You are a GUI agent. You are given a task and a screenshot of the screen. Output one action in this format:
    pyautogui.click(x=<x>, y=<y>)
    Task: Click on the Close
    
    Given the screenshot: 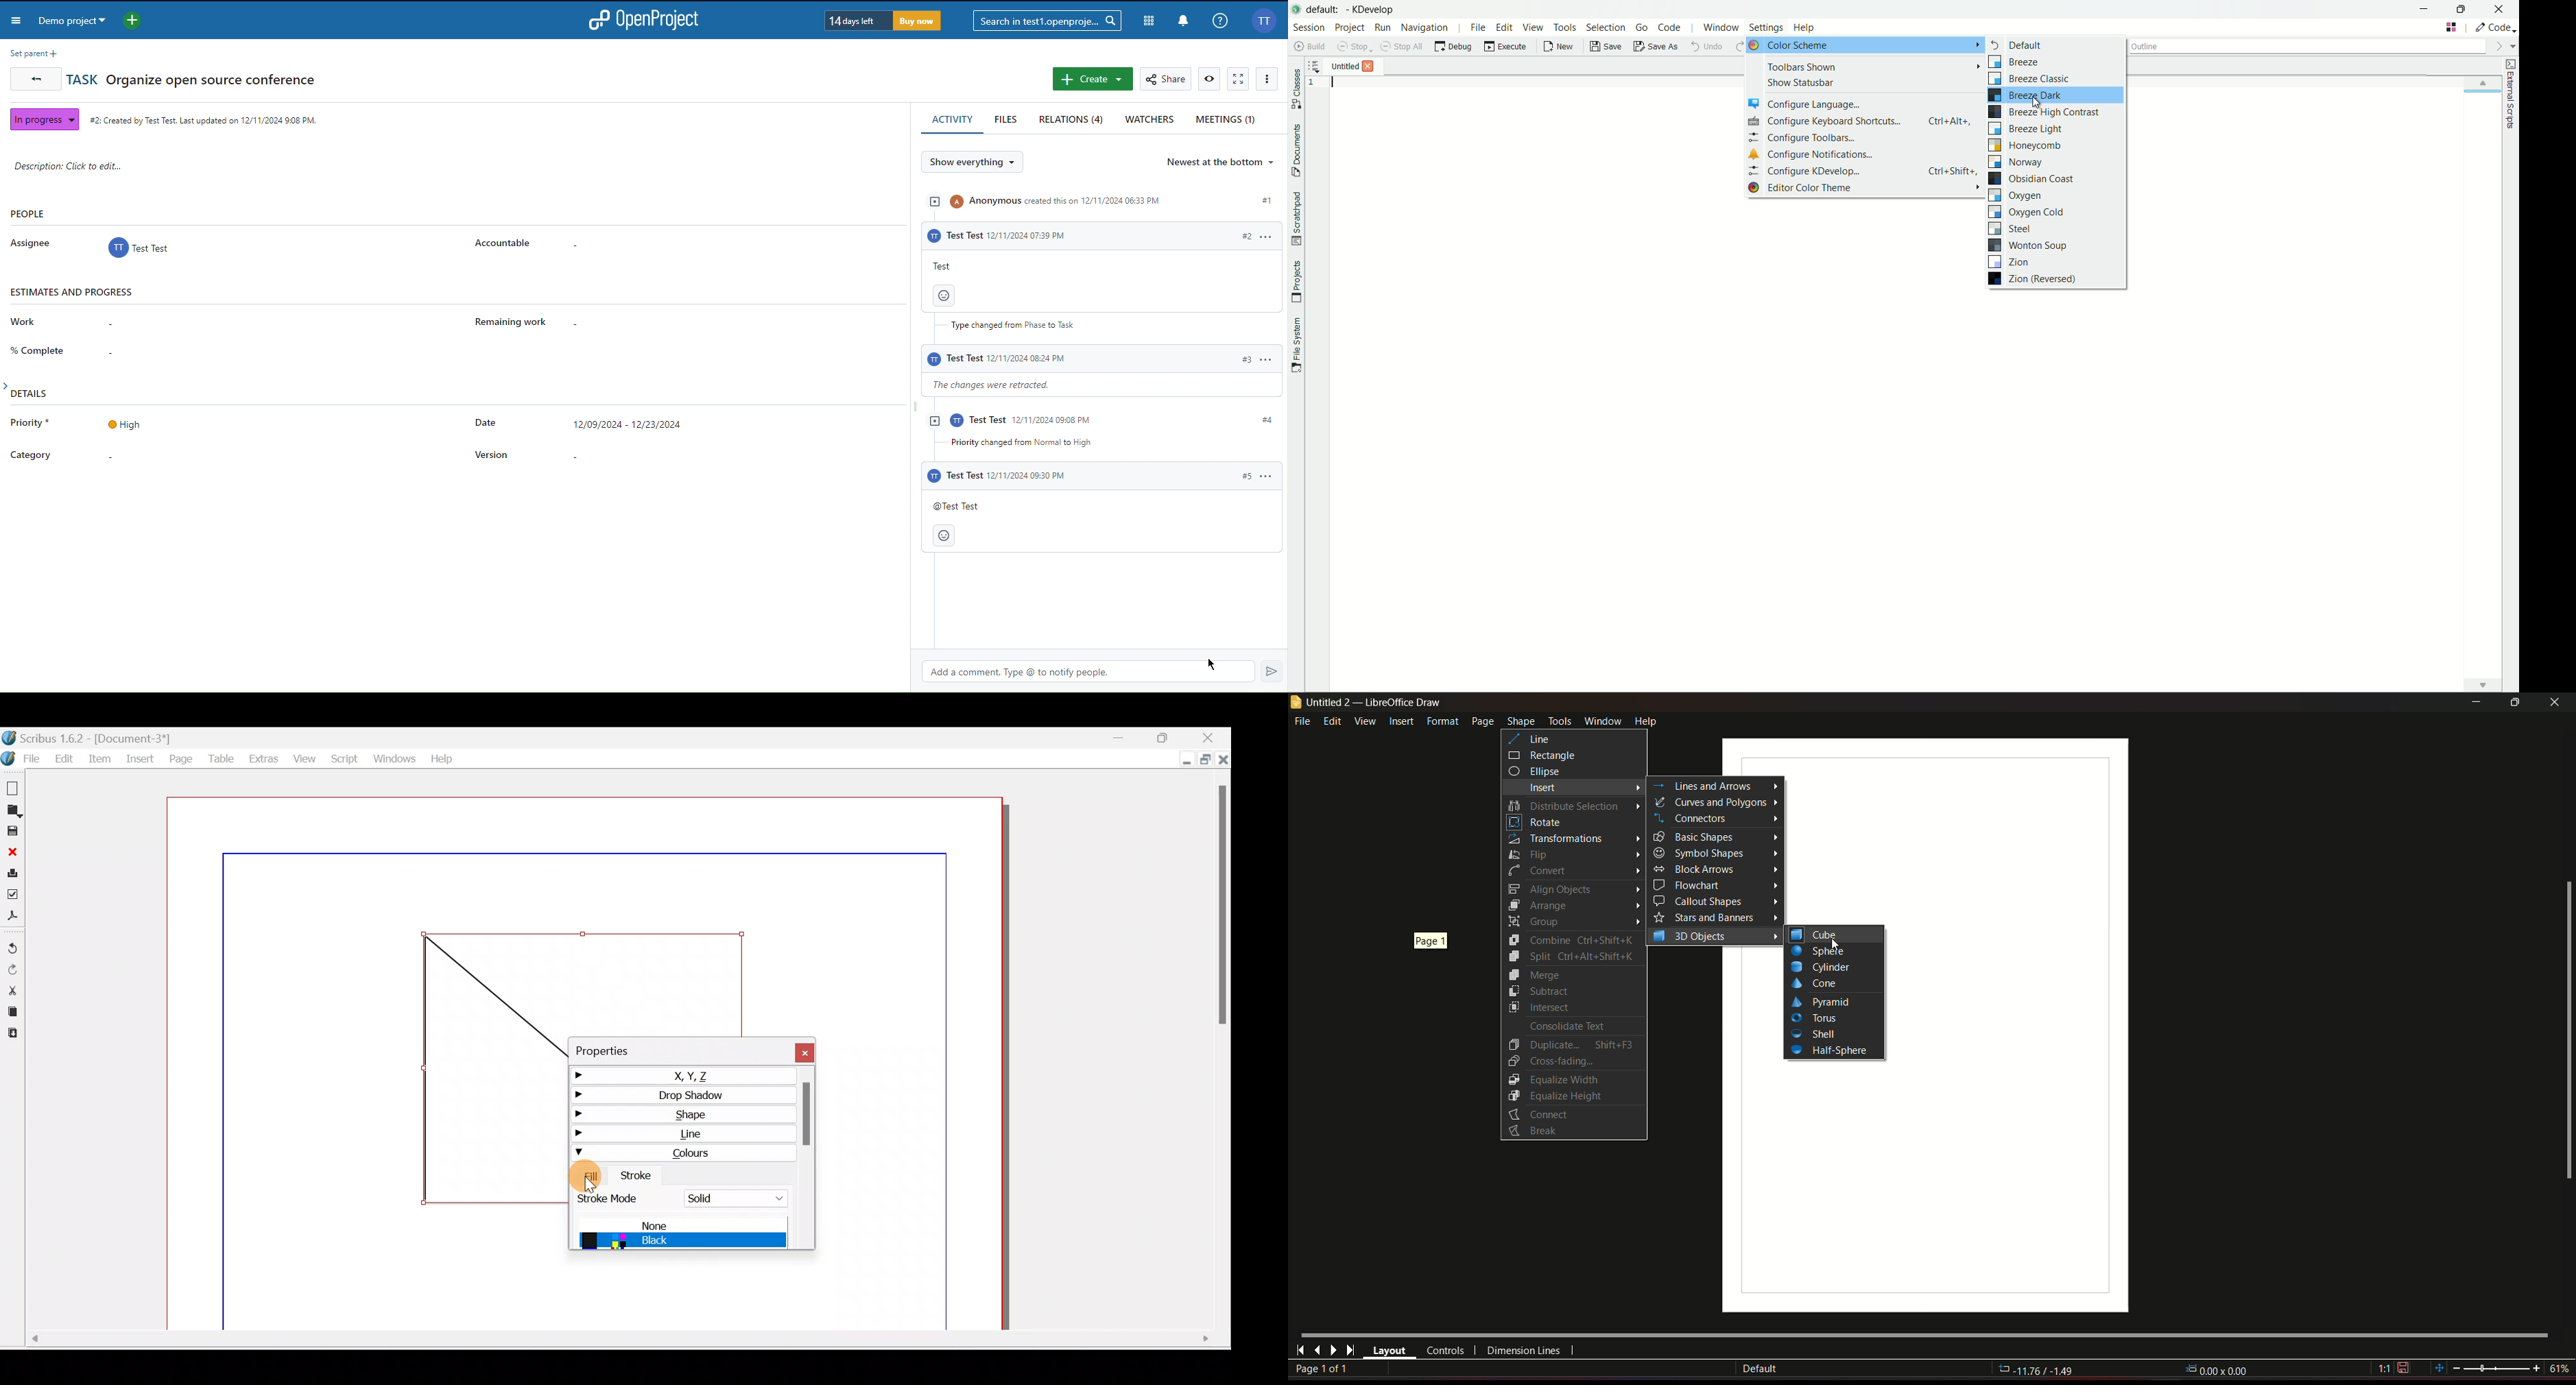 What is the action you would take?
    pyautogui.click(x=1223, y=761)
    